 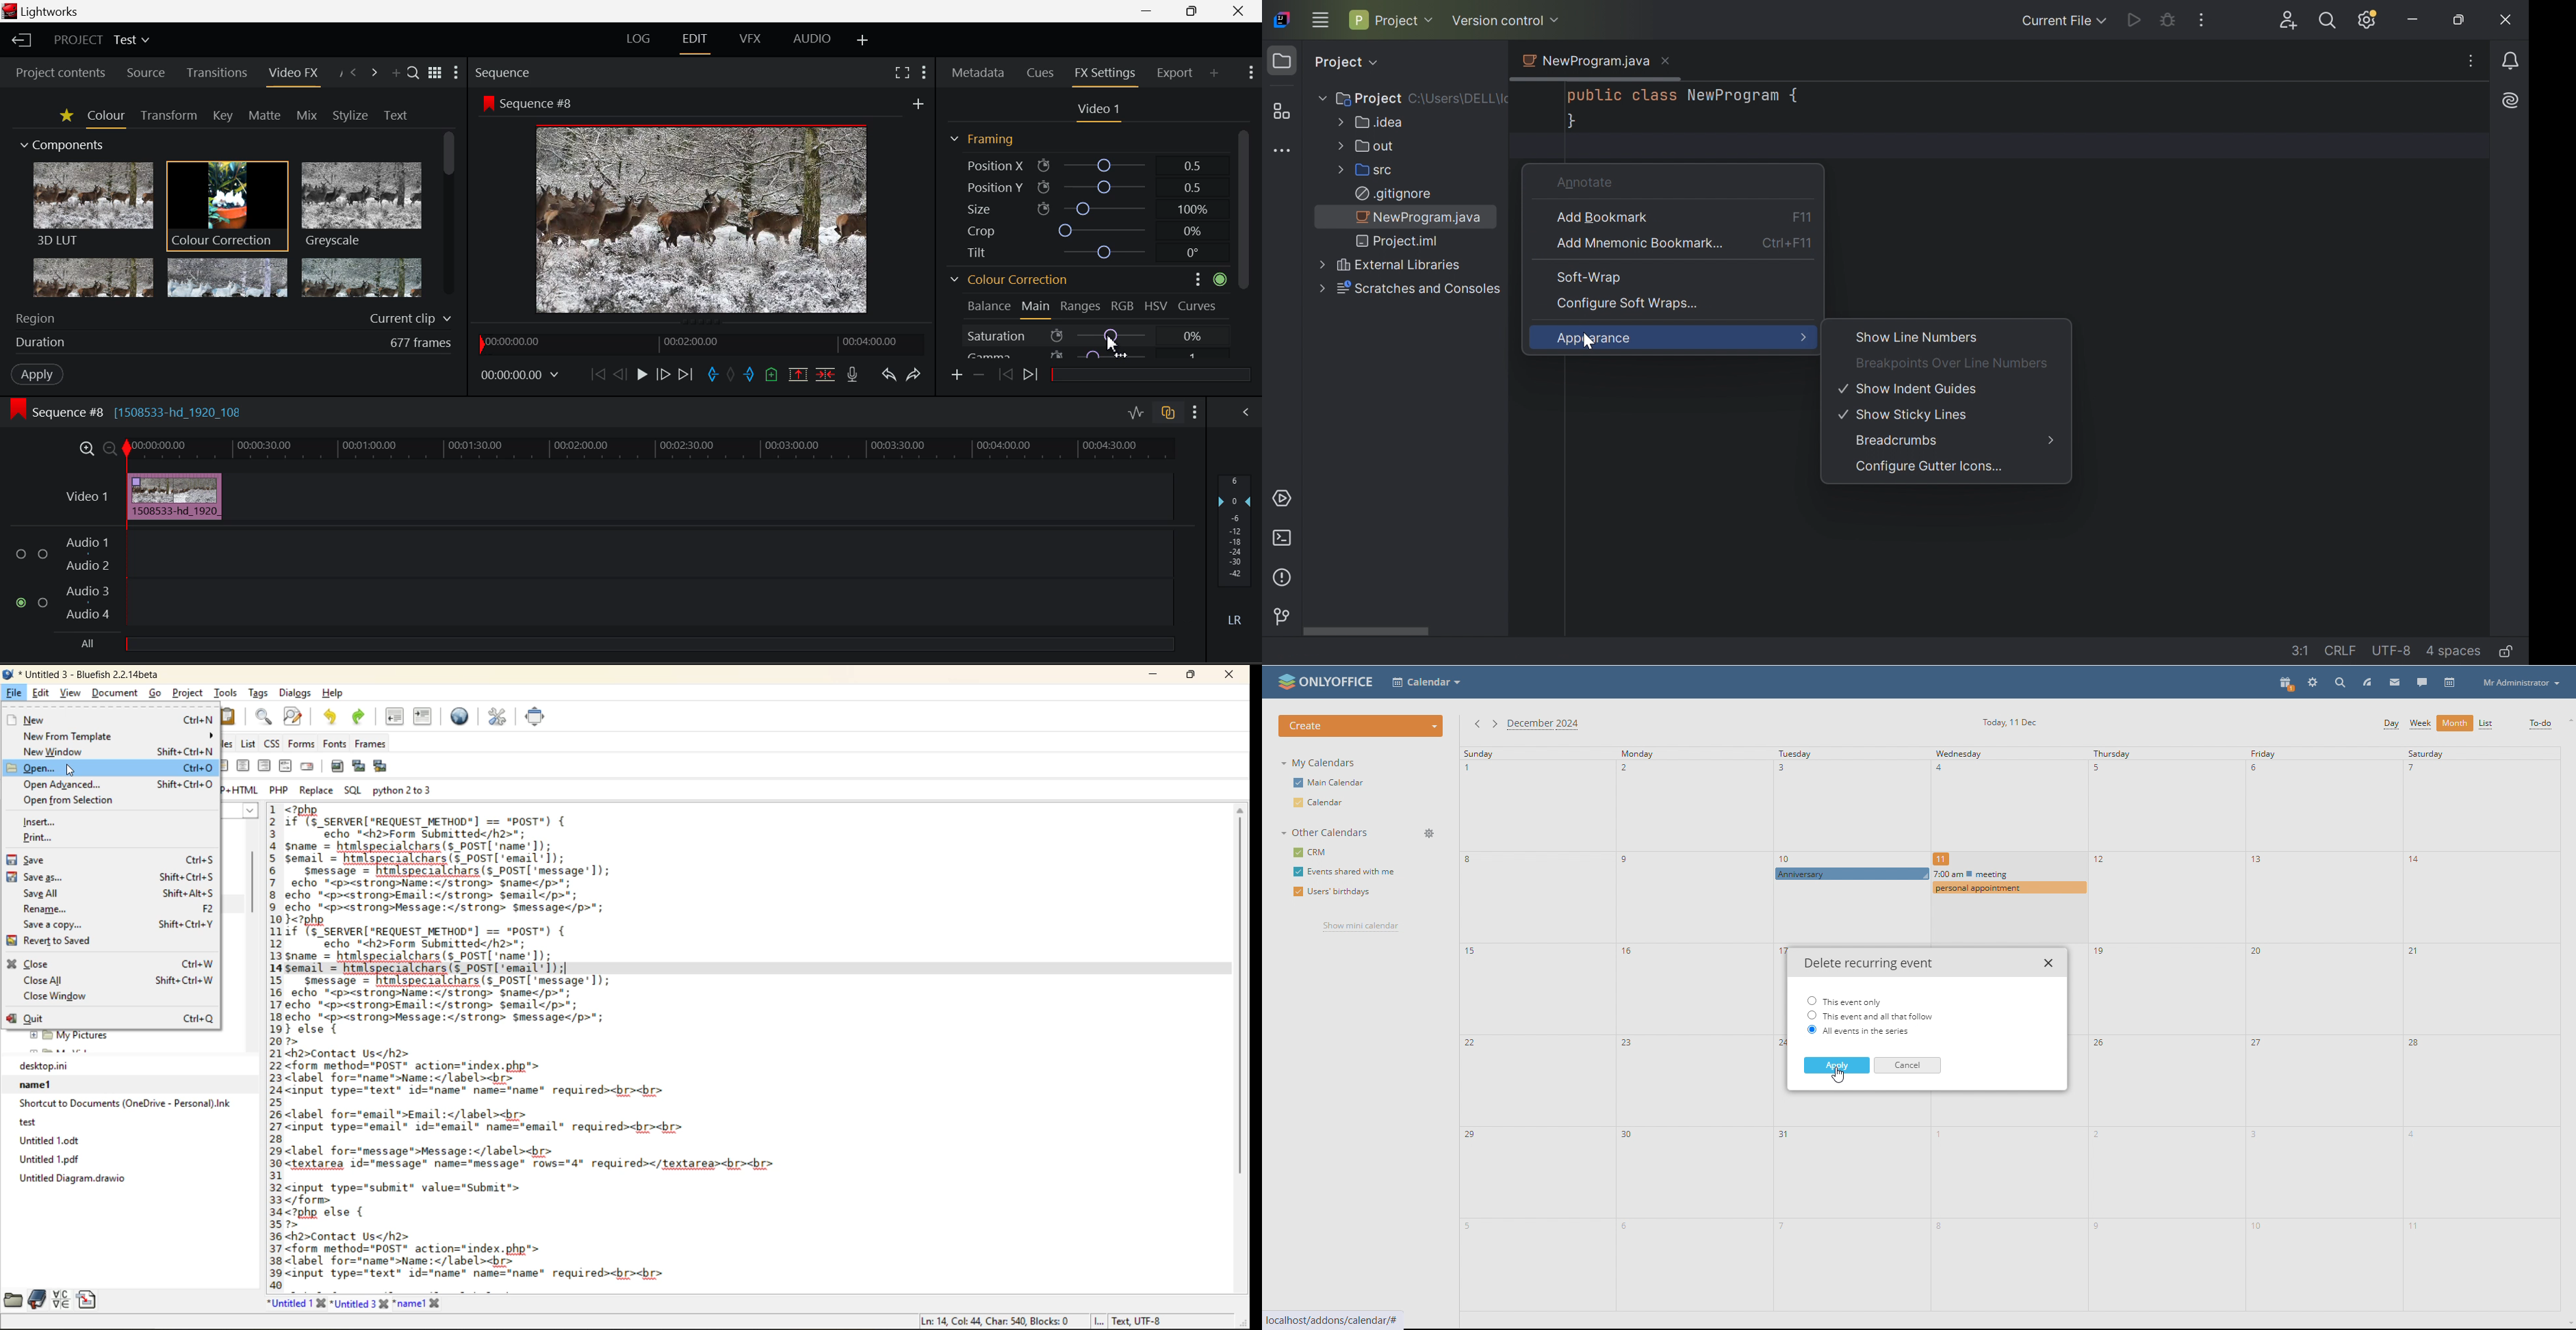 I want to click on charmap, so click(x=63, y=1299).